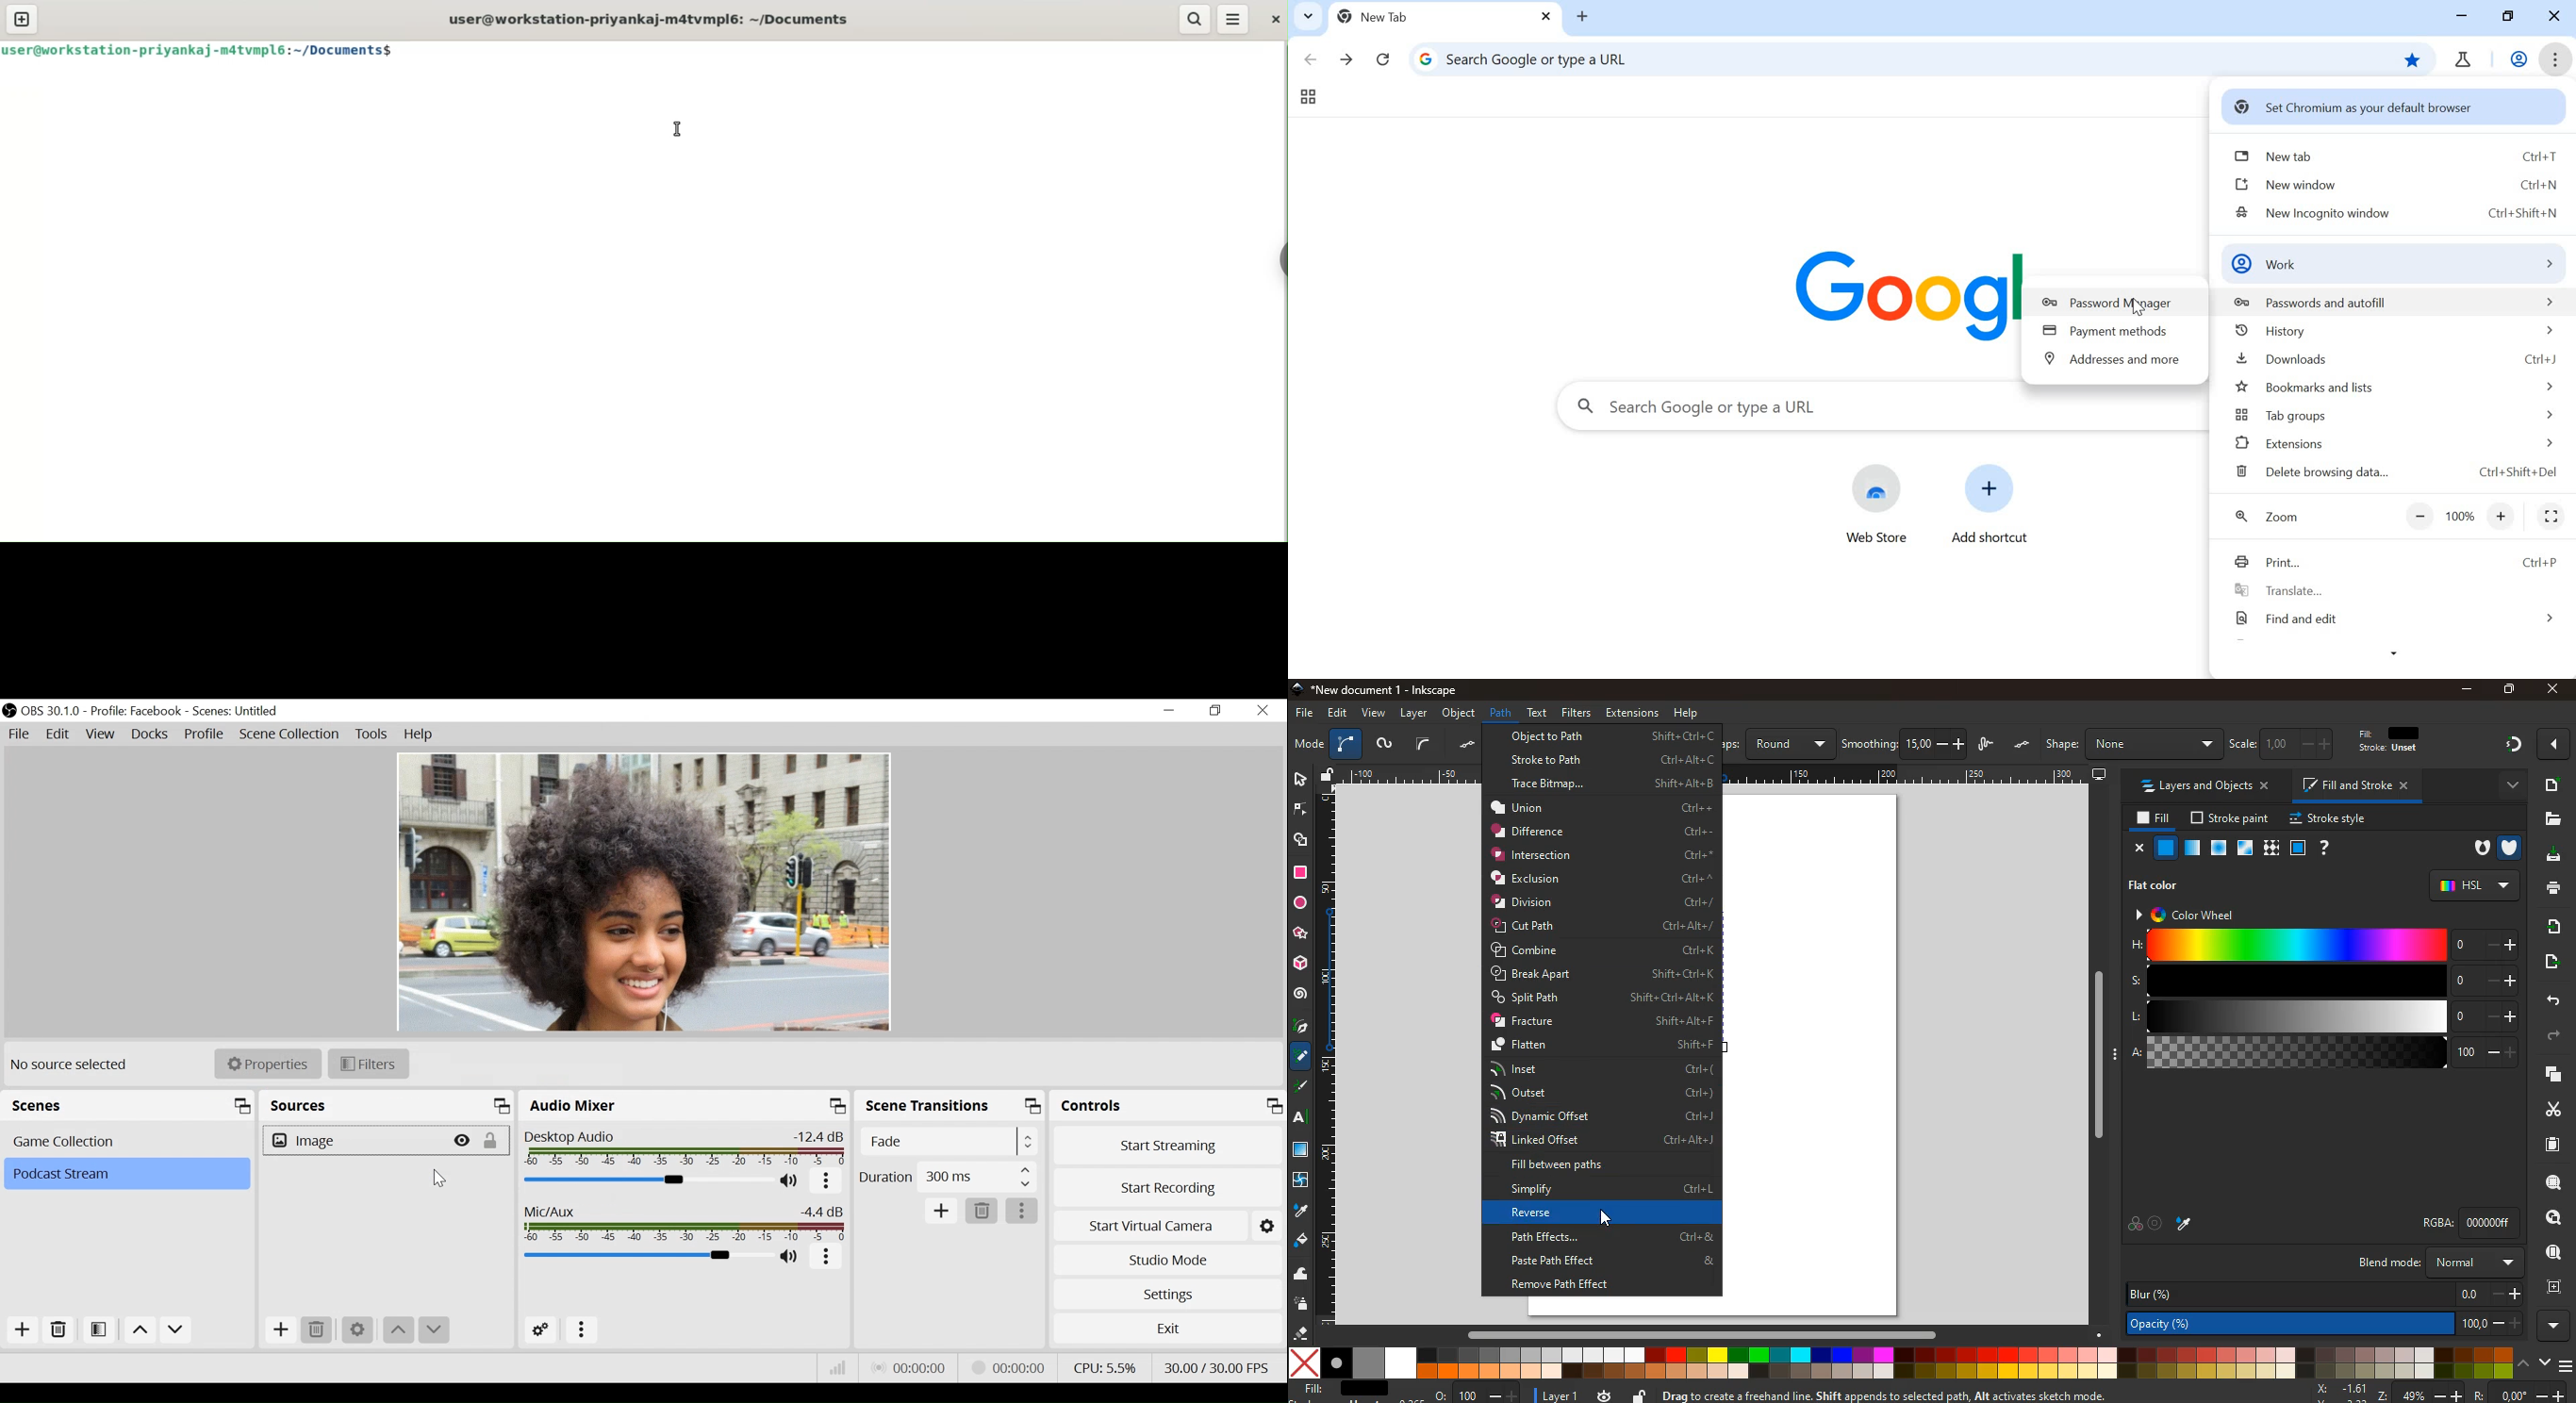  What do you see at coordinates (2388, 590) in the screenshot?
I see `translate` at bounding box center [2388, 590].